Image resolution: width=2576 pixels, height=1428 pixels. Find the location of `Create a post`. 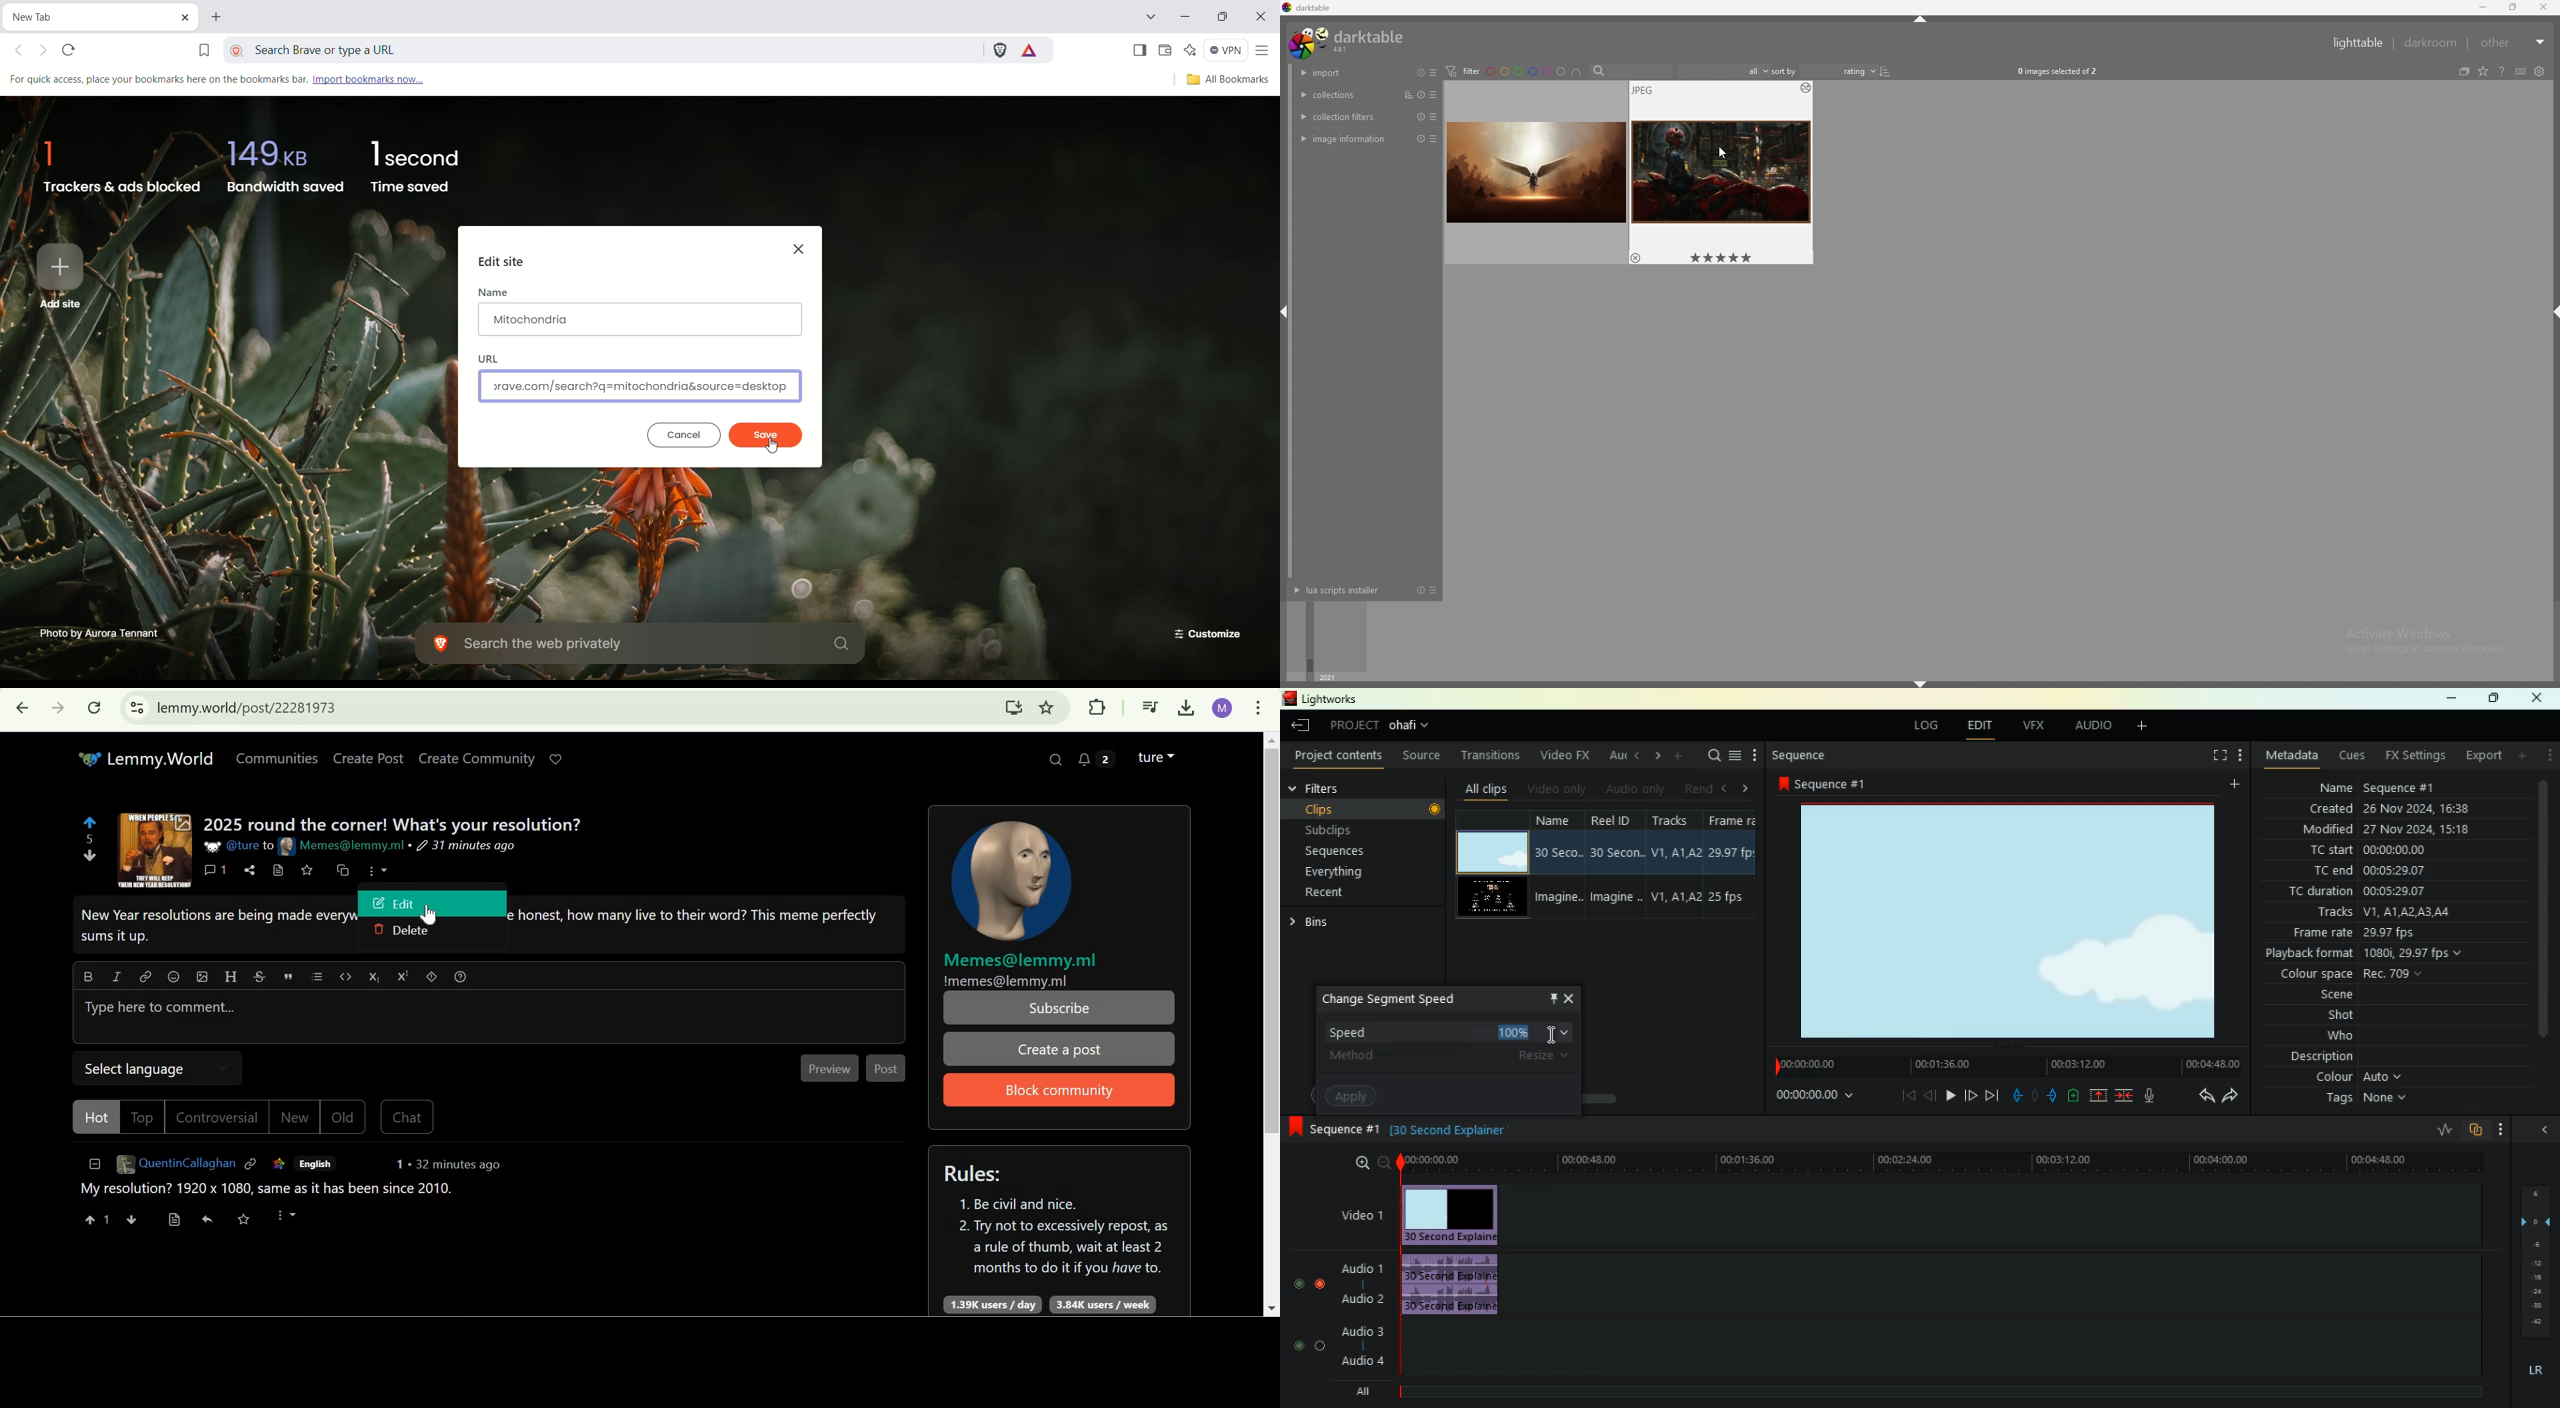

Create a post is located at coordinates (1057, 1049).